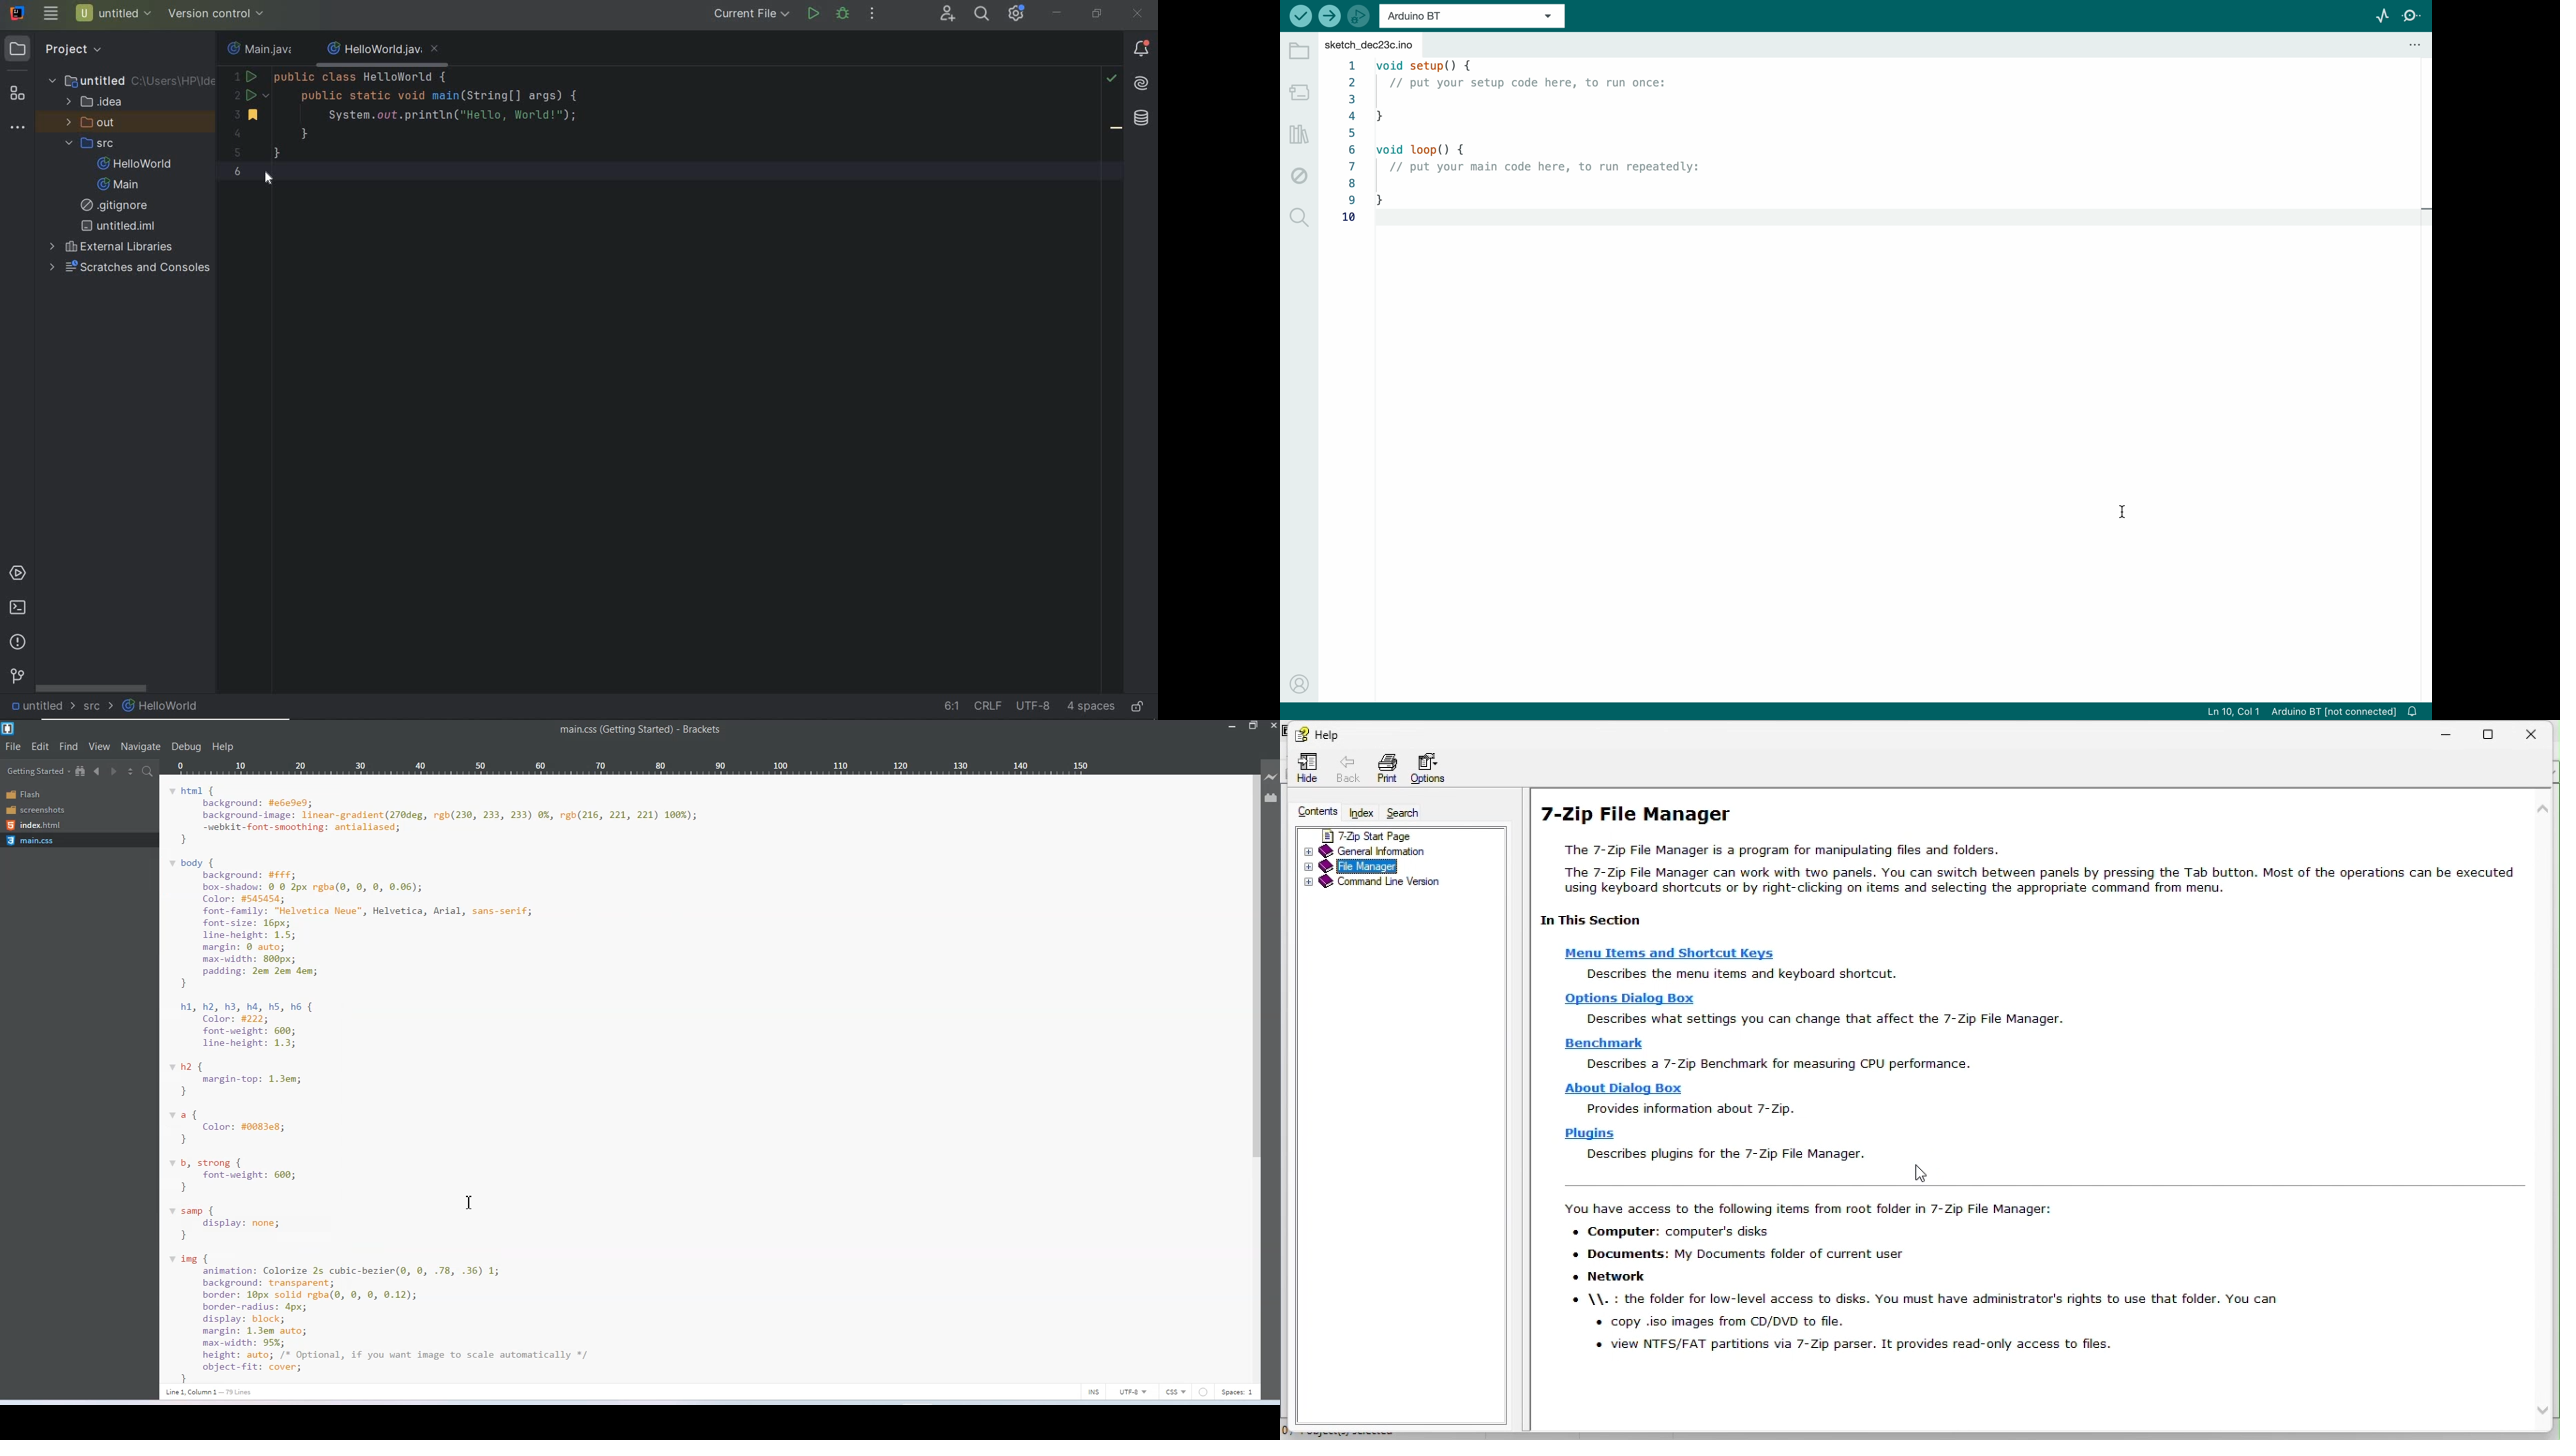  What do you see at coordinates (843, 13) in the screenshot?
I see `debug` at bounding box center [843, 13].